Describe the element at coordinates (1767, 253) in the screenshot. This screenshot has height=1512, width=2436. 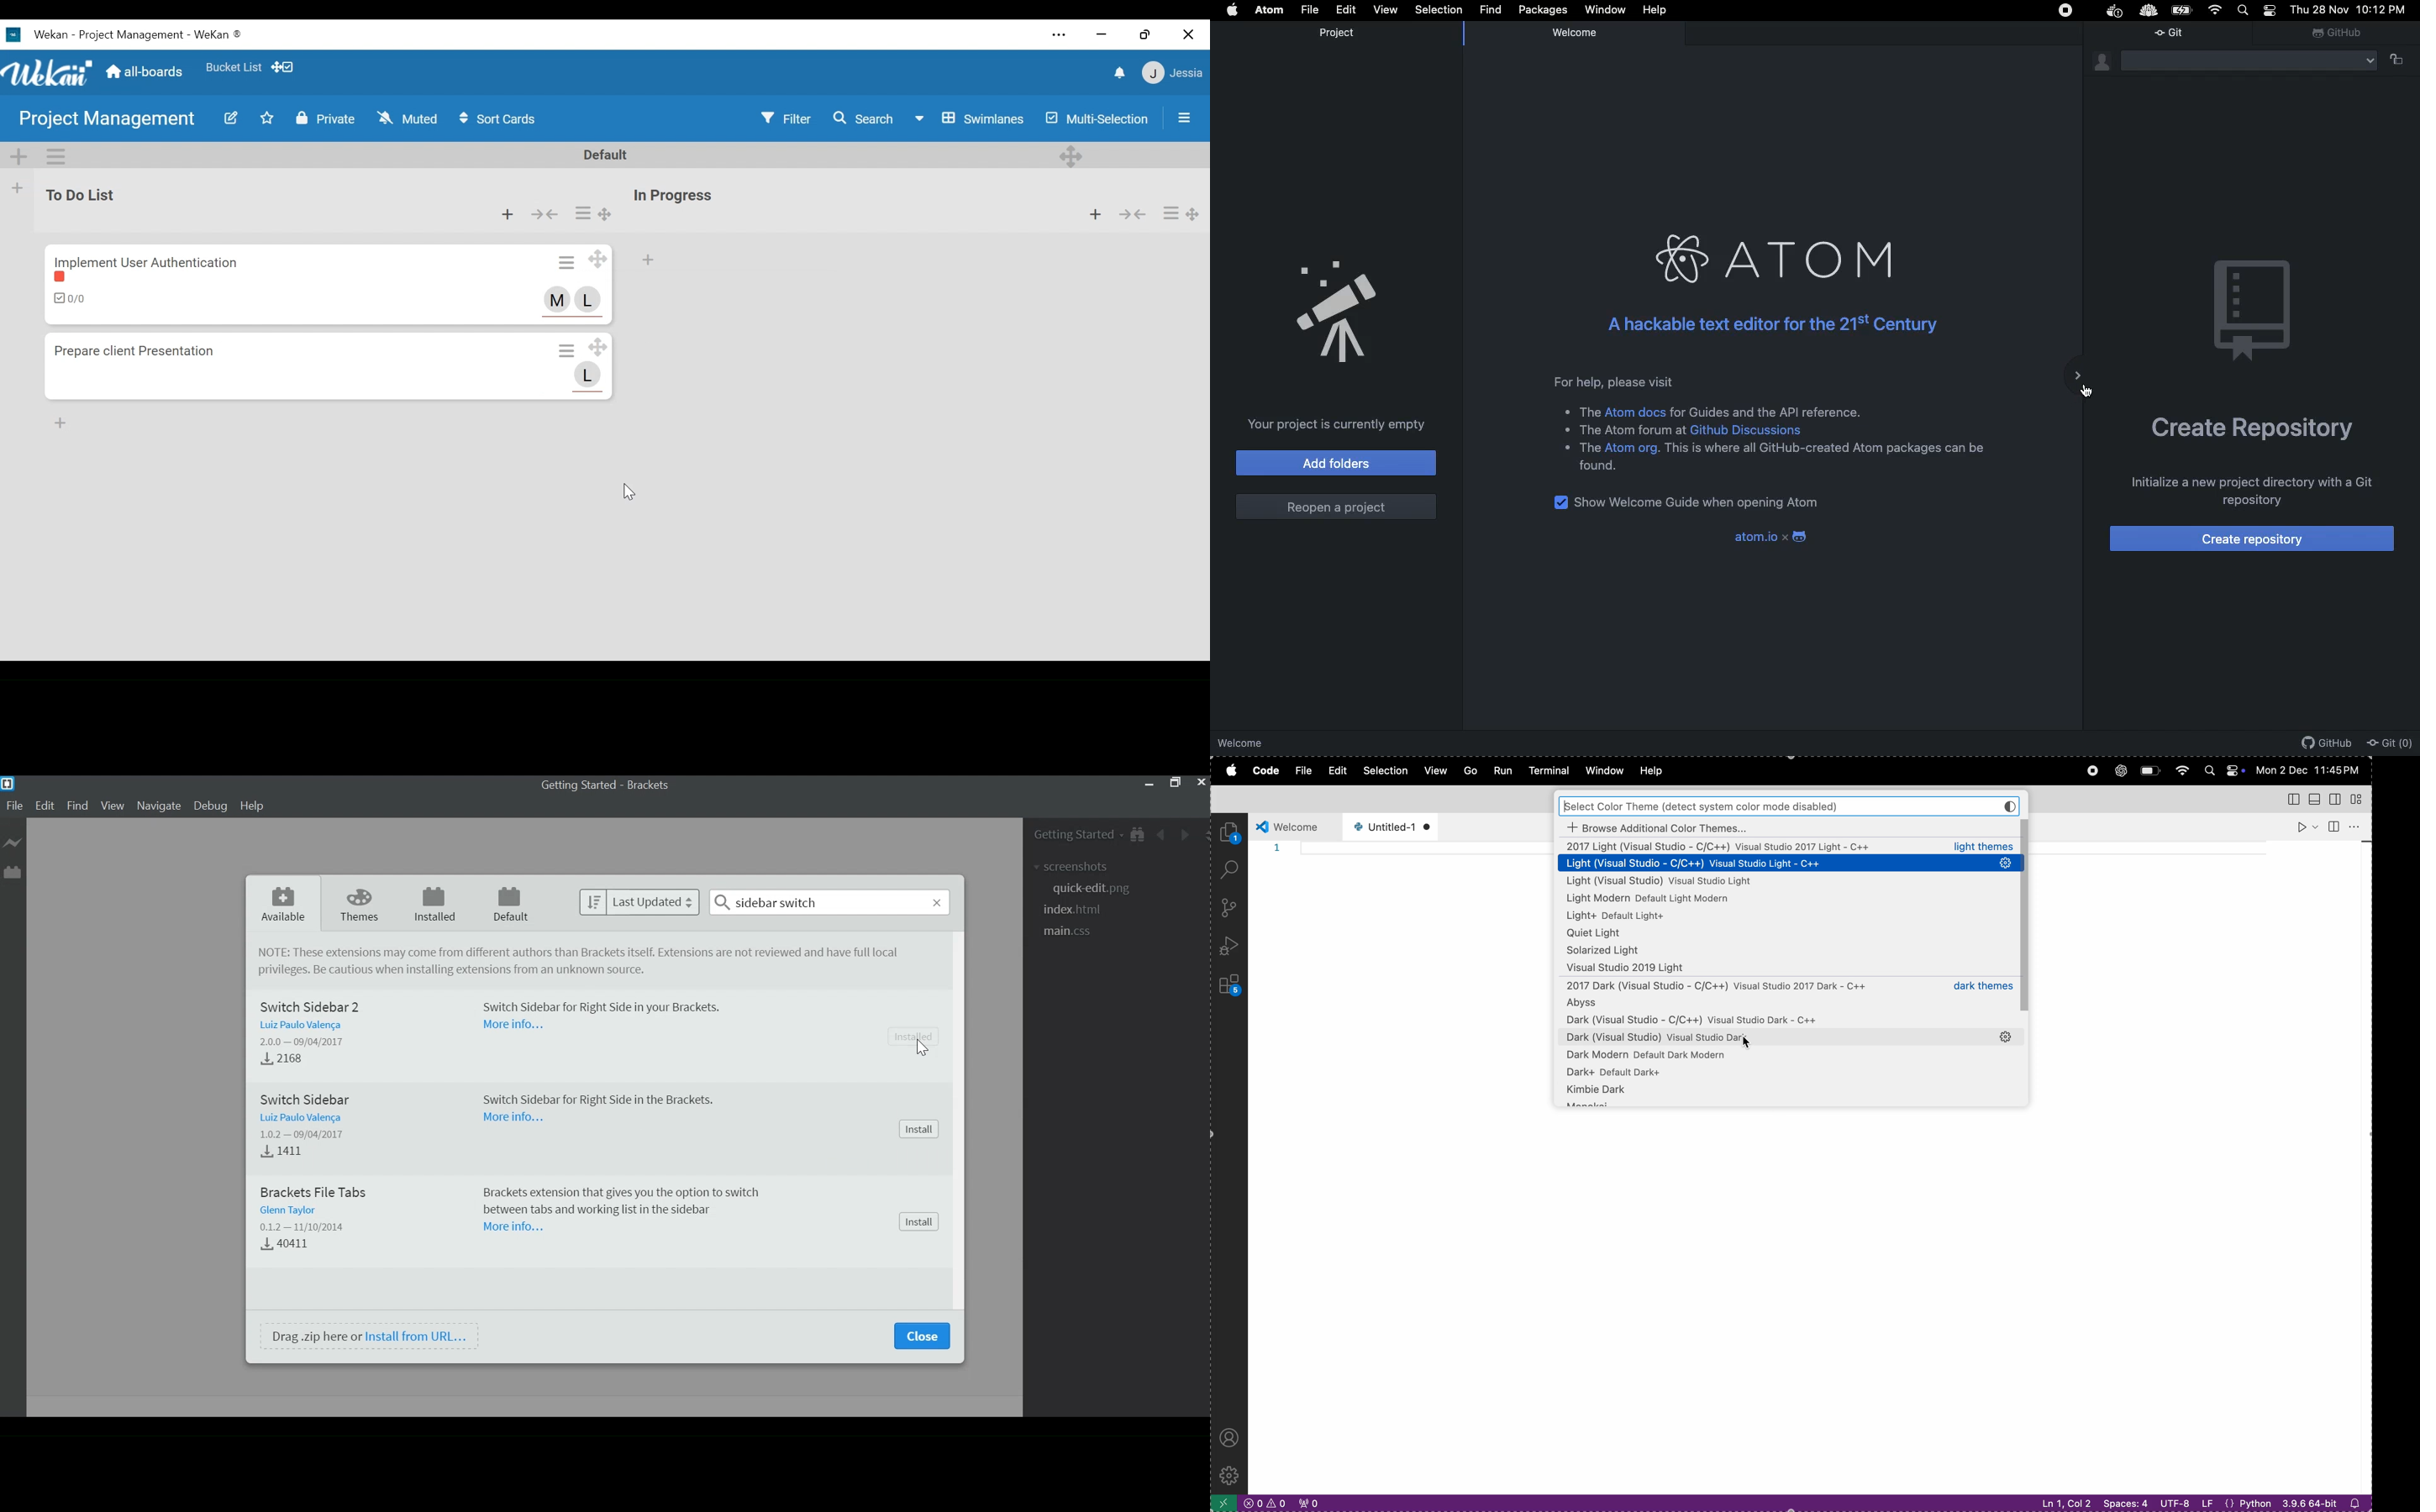
I see `ATOM` at that location.